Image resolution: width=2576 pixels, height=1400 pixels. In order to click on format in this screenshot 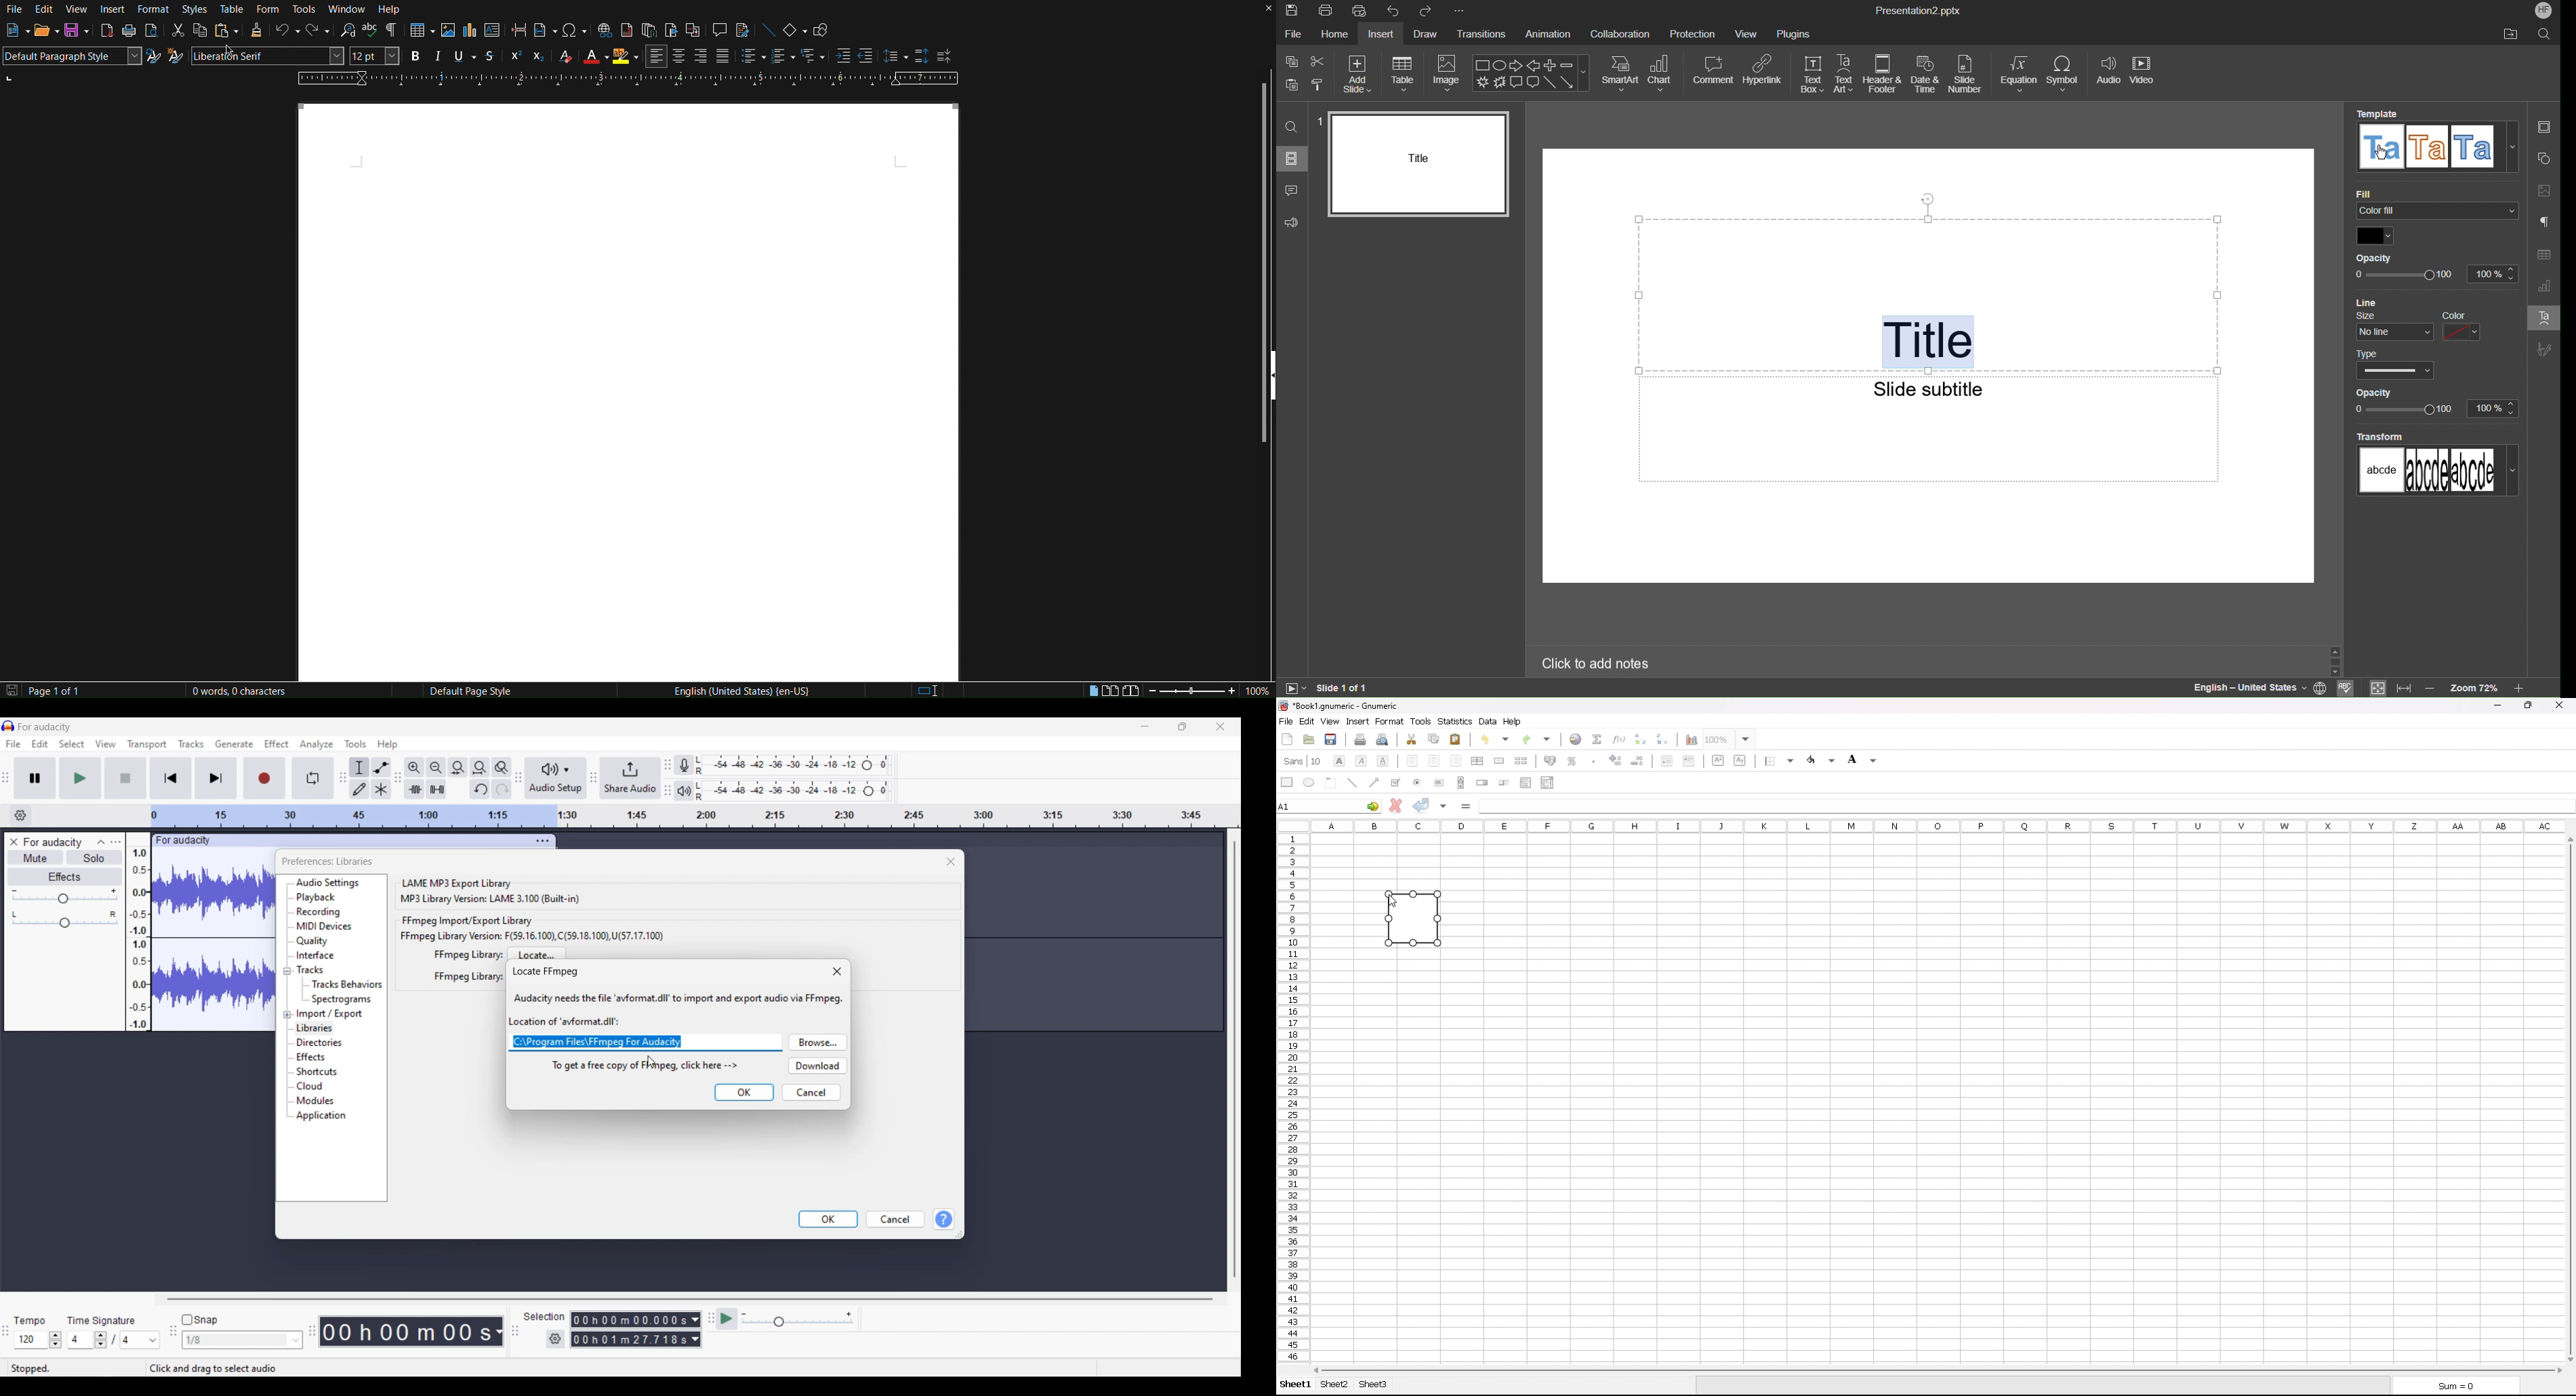, I will do `click(1391, 720)`.